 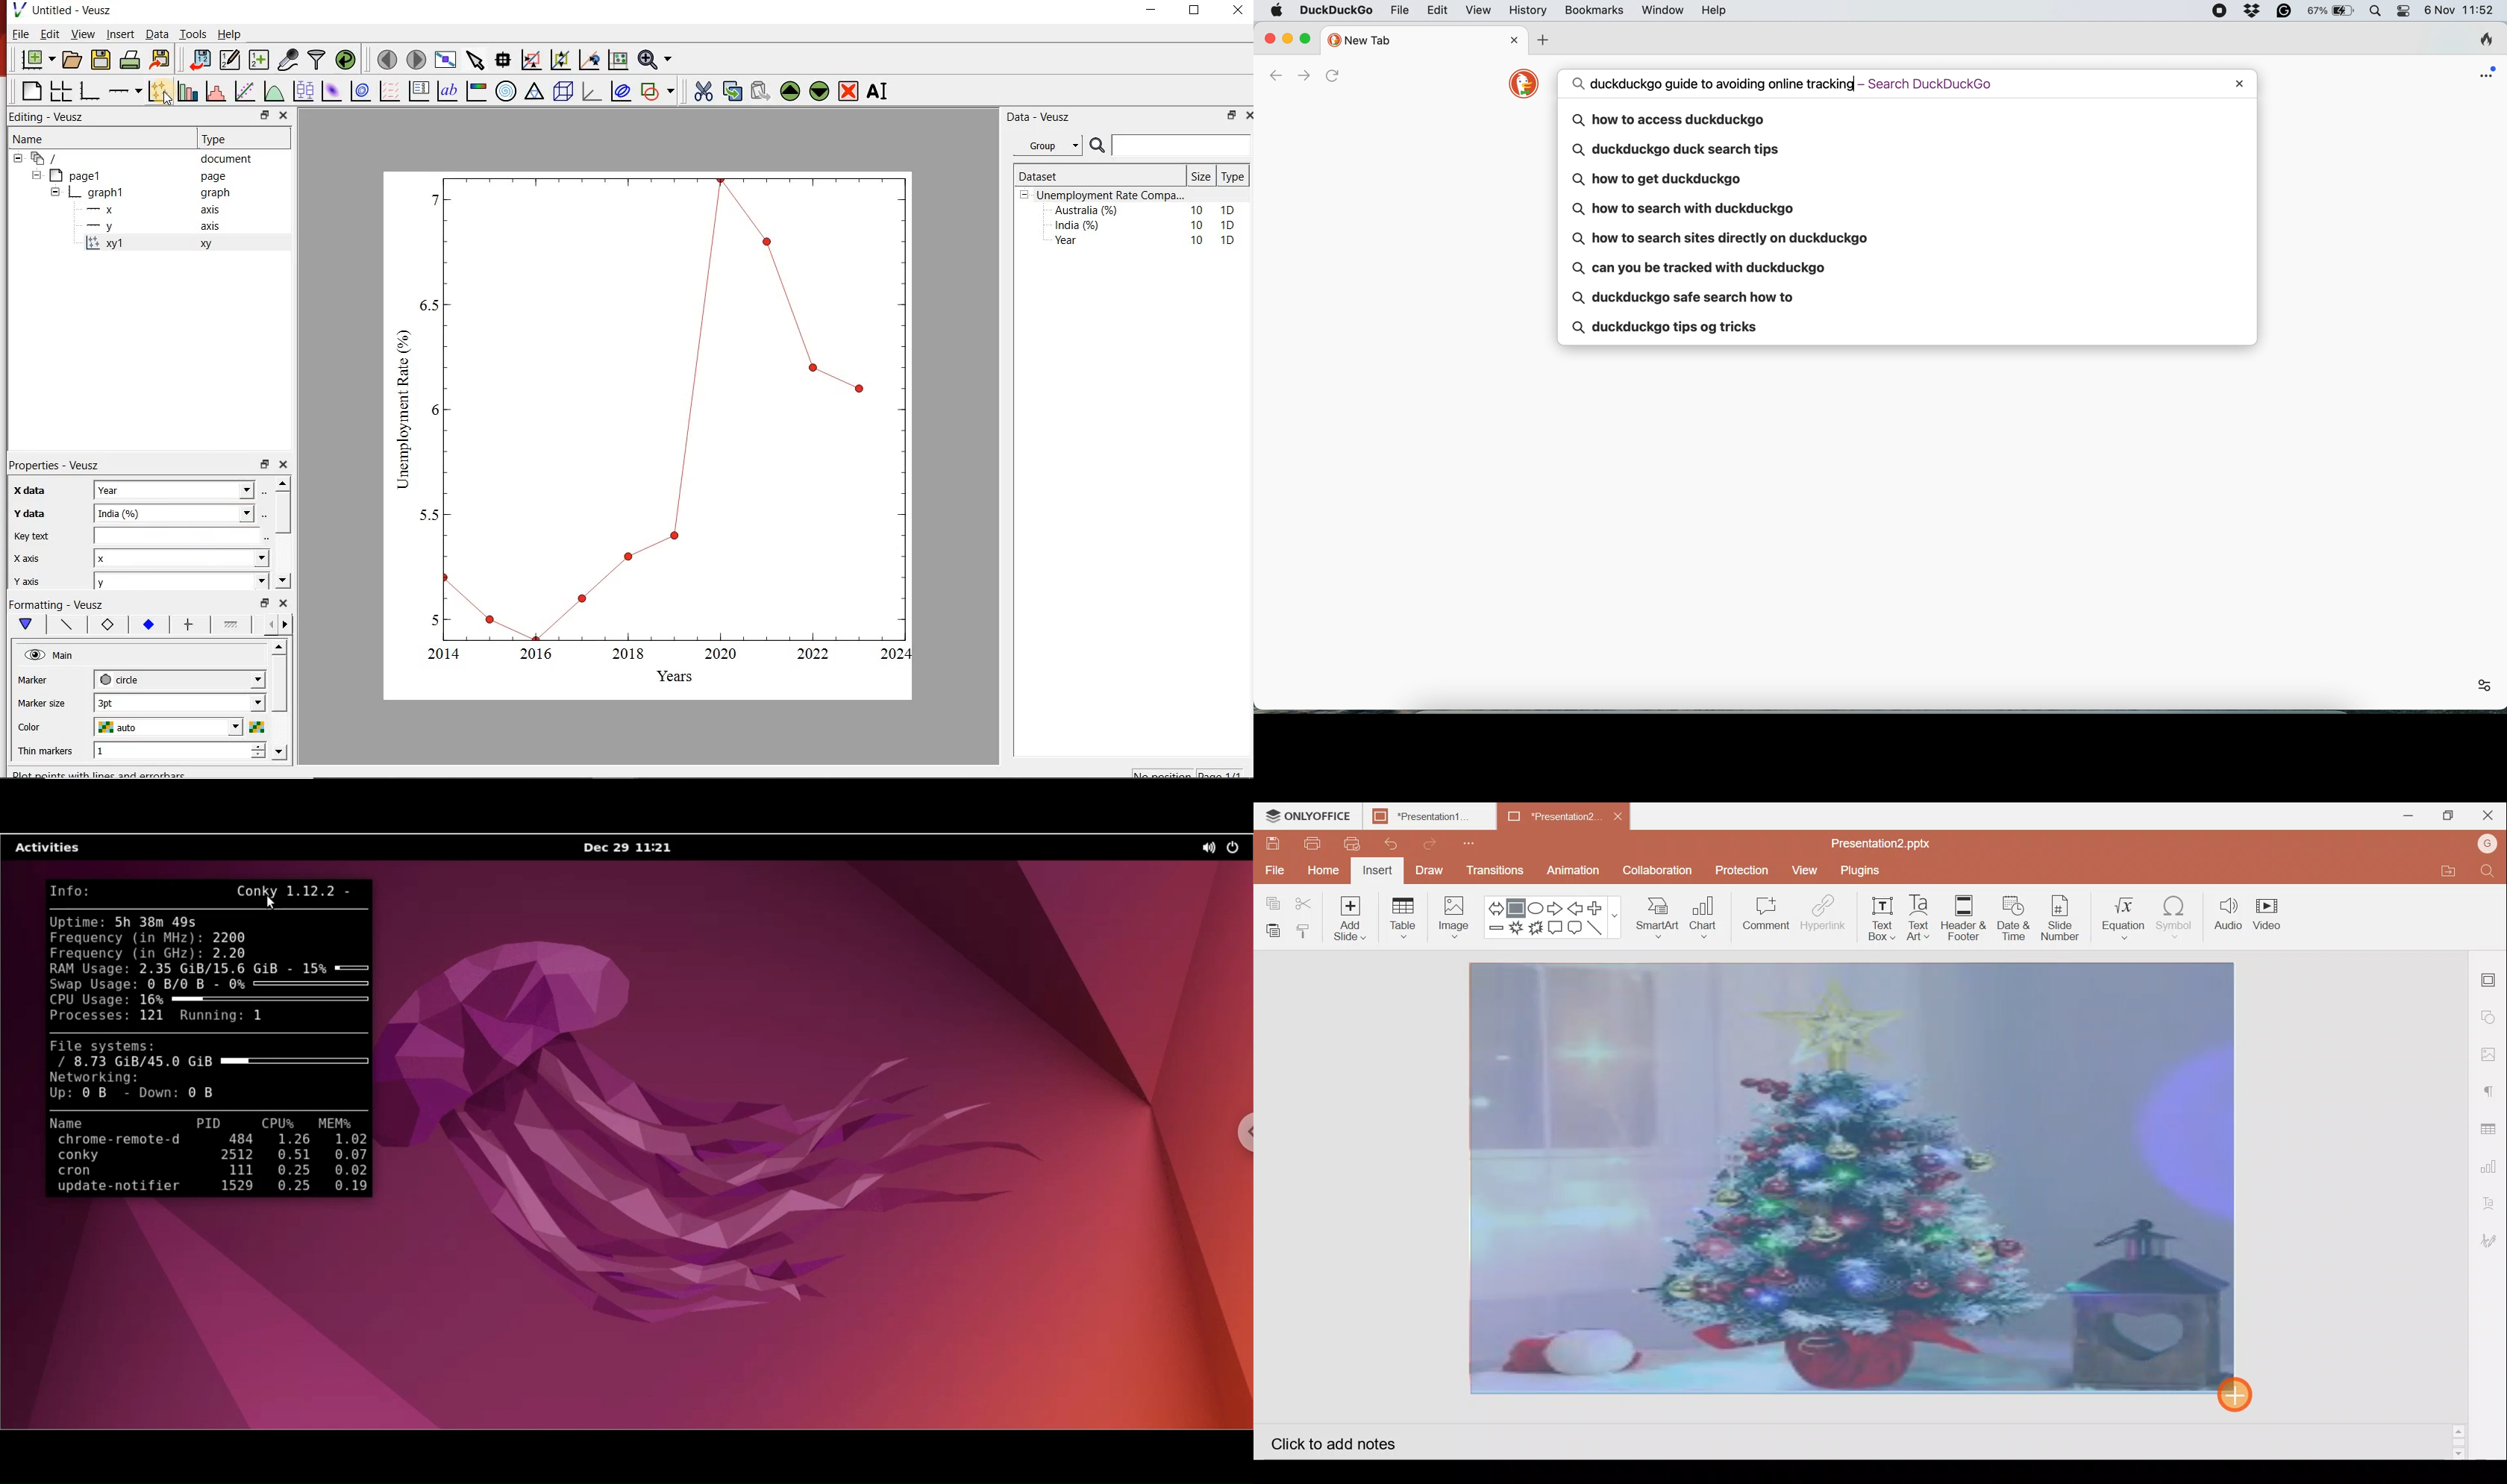 I want to click on system logo, so click(x=1278, y=11).